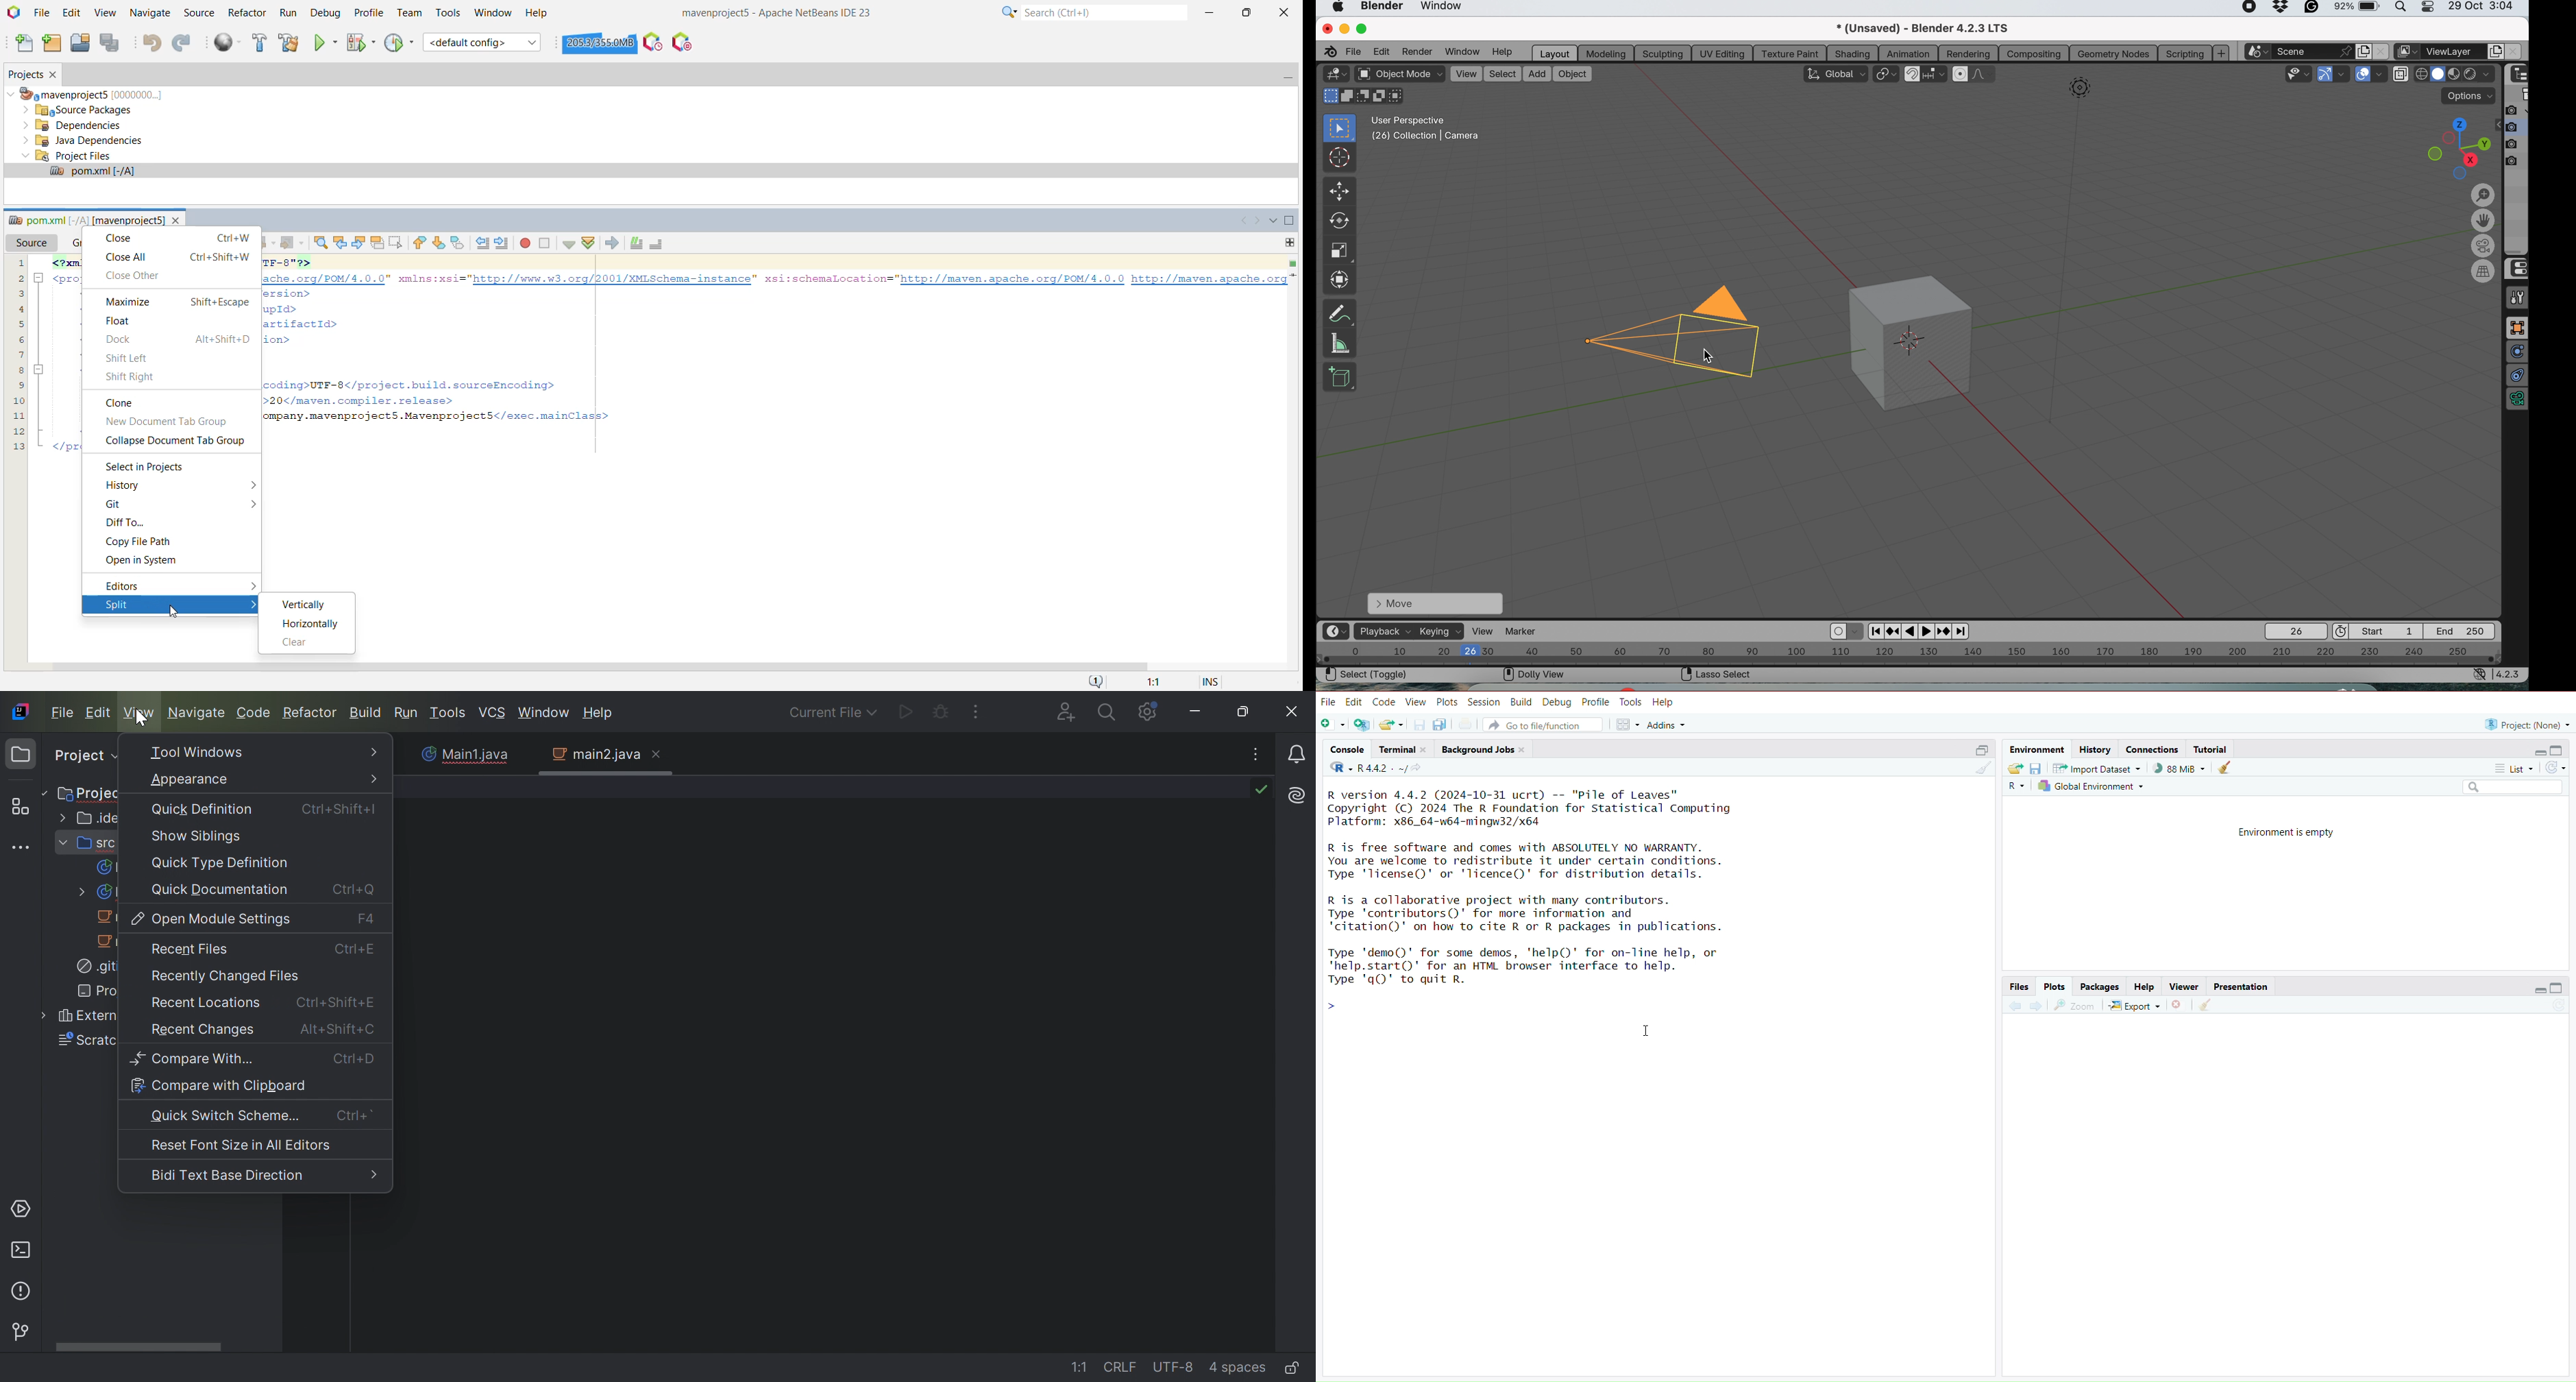  Describe the element at coordinates (79, 1017) in the screenshot. I see `External Libraries` at that location.